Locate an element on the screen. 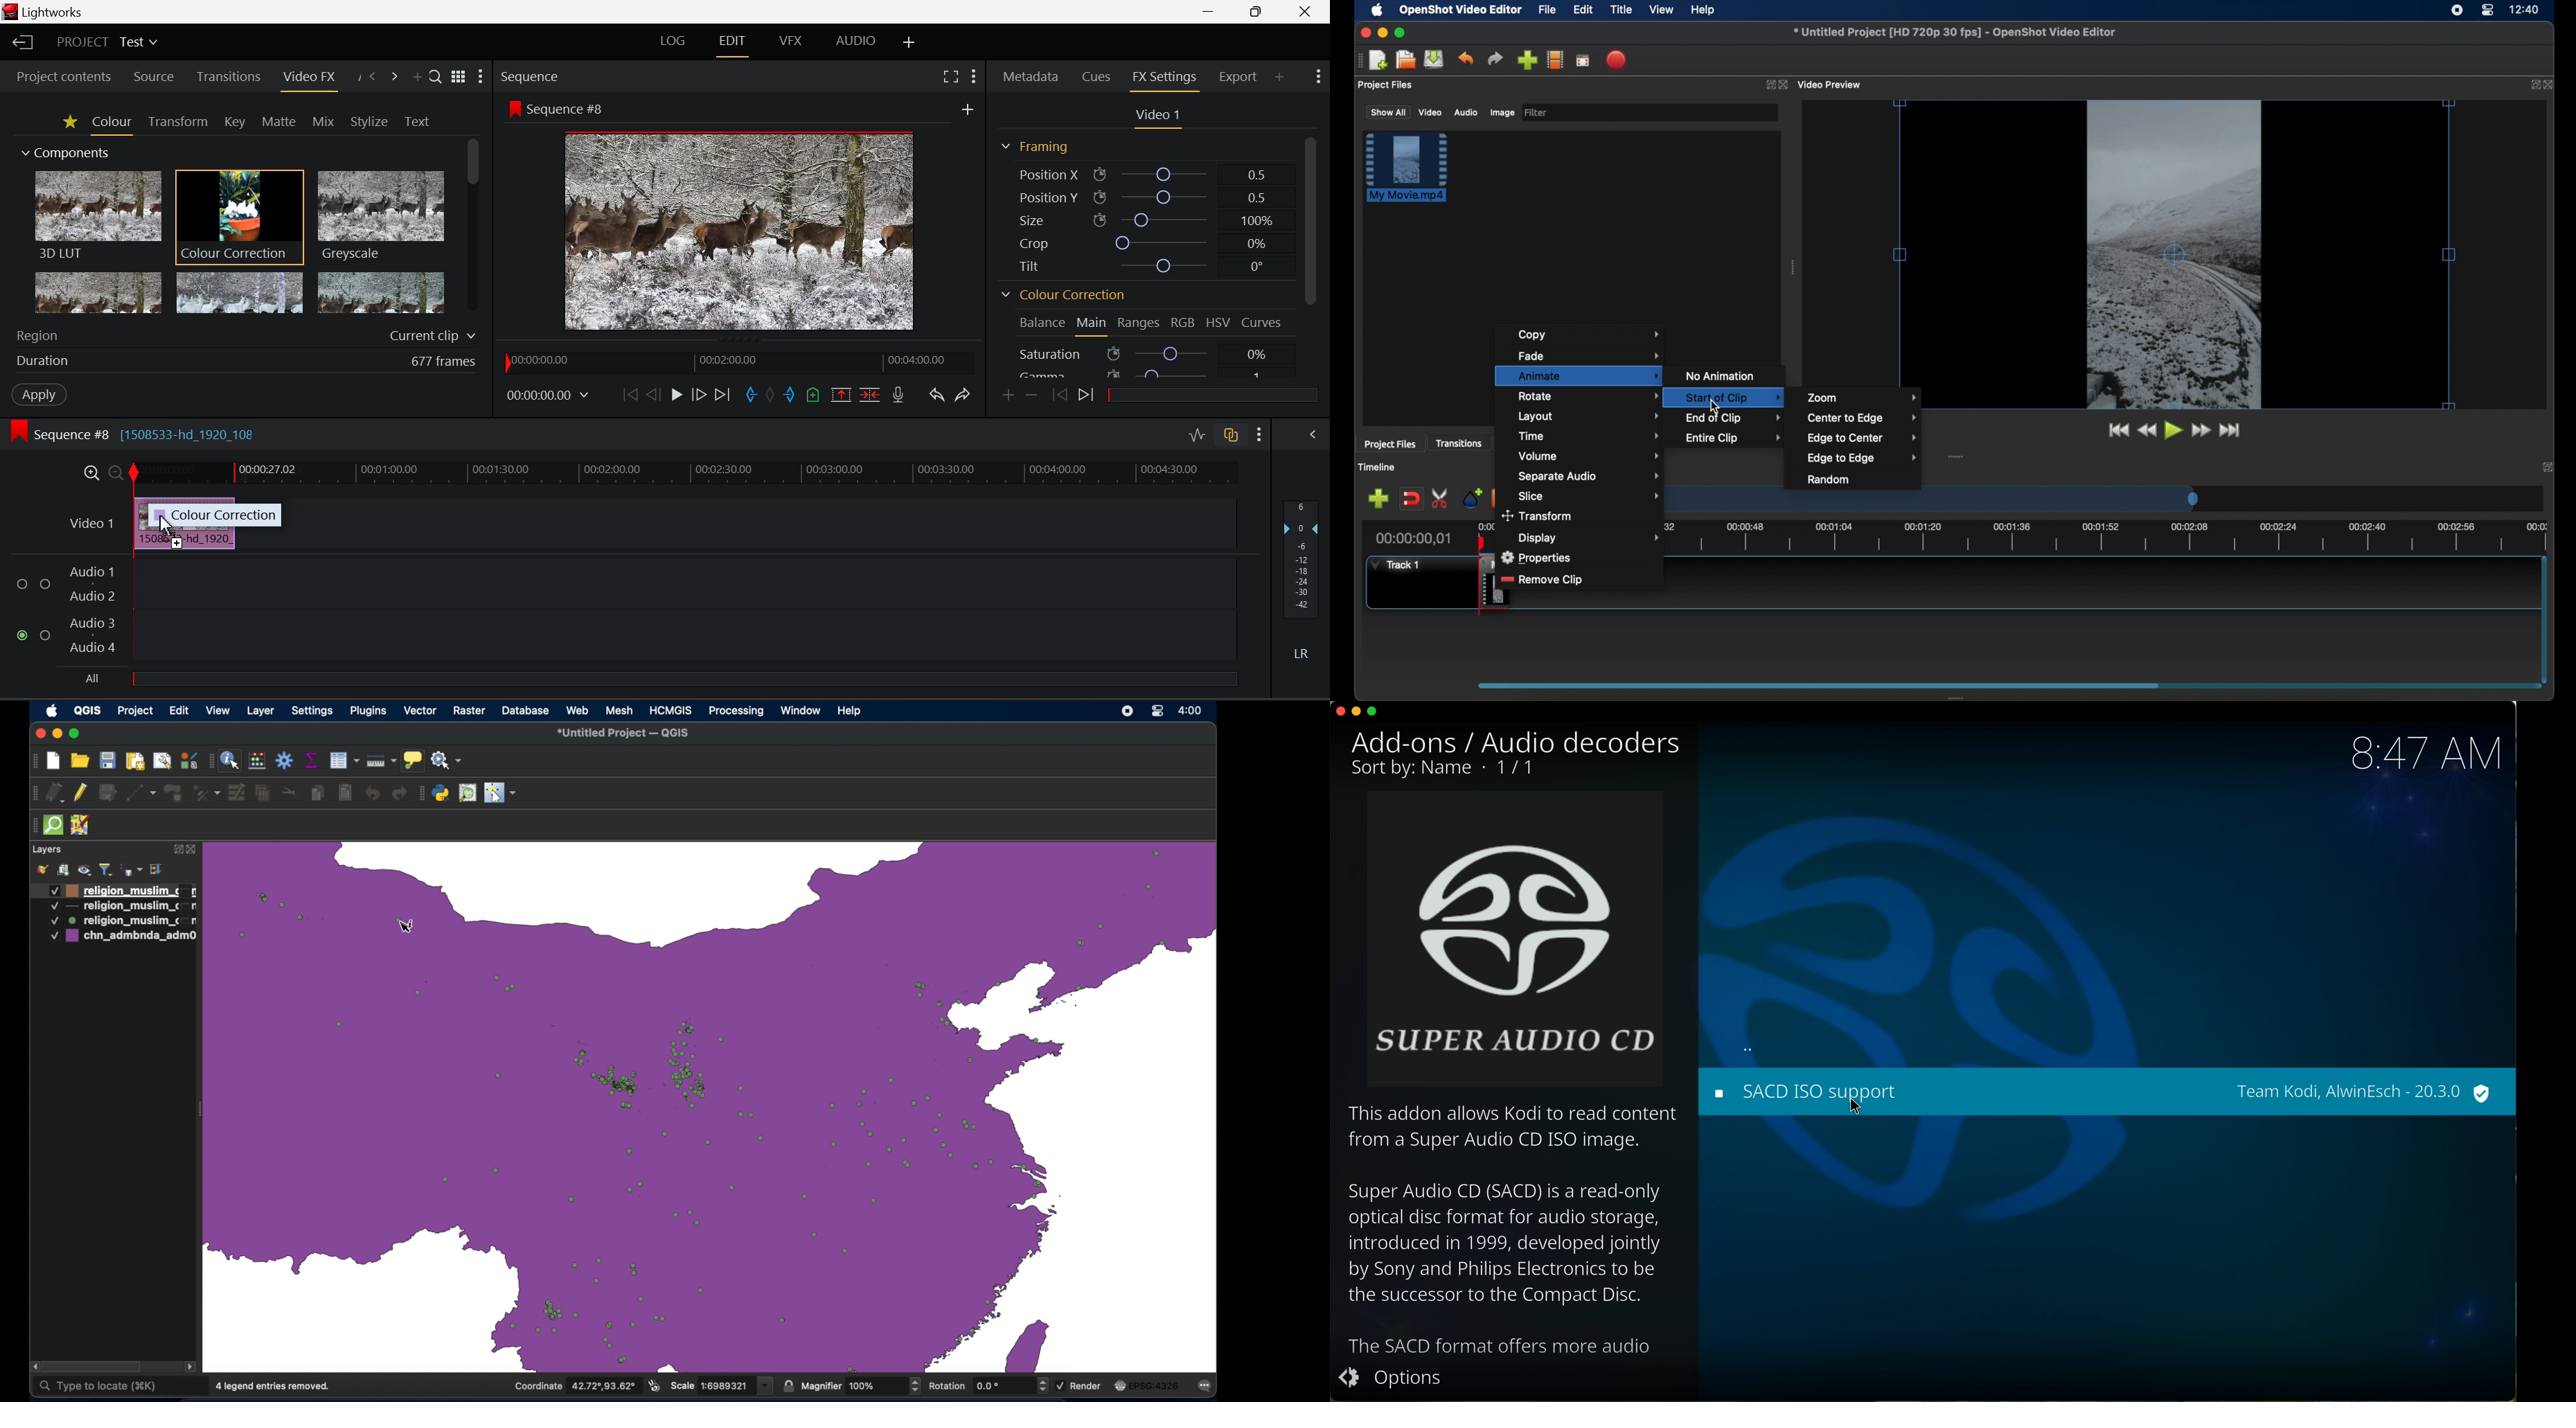 The height and width of the screenshot is (1428, 2576). enable razor is located at coordinates (1441, 497).